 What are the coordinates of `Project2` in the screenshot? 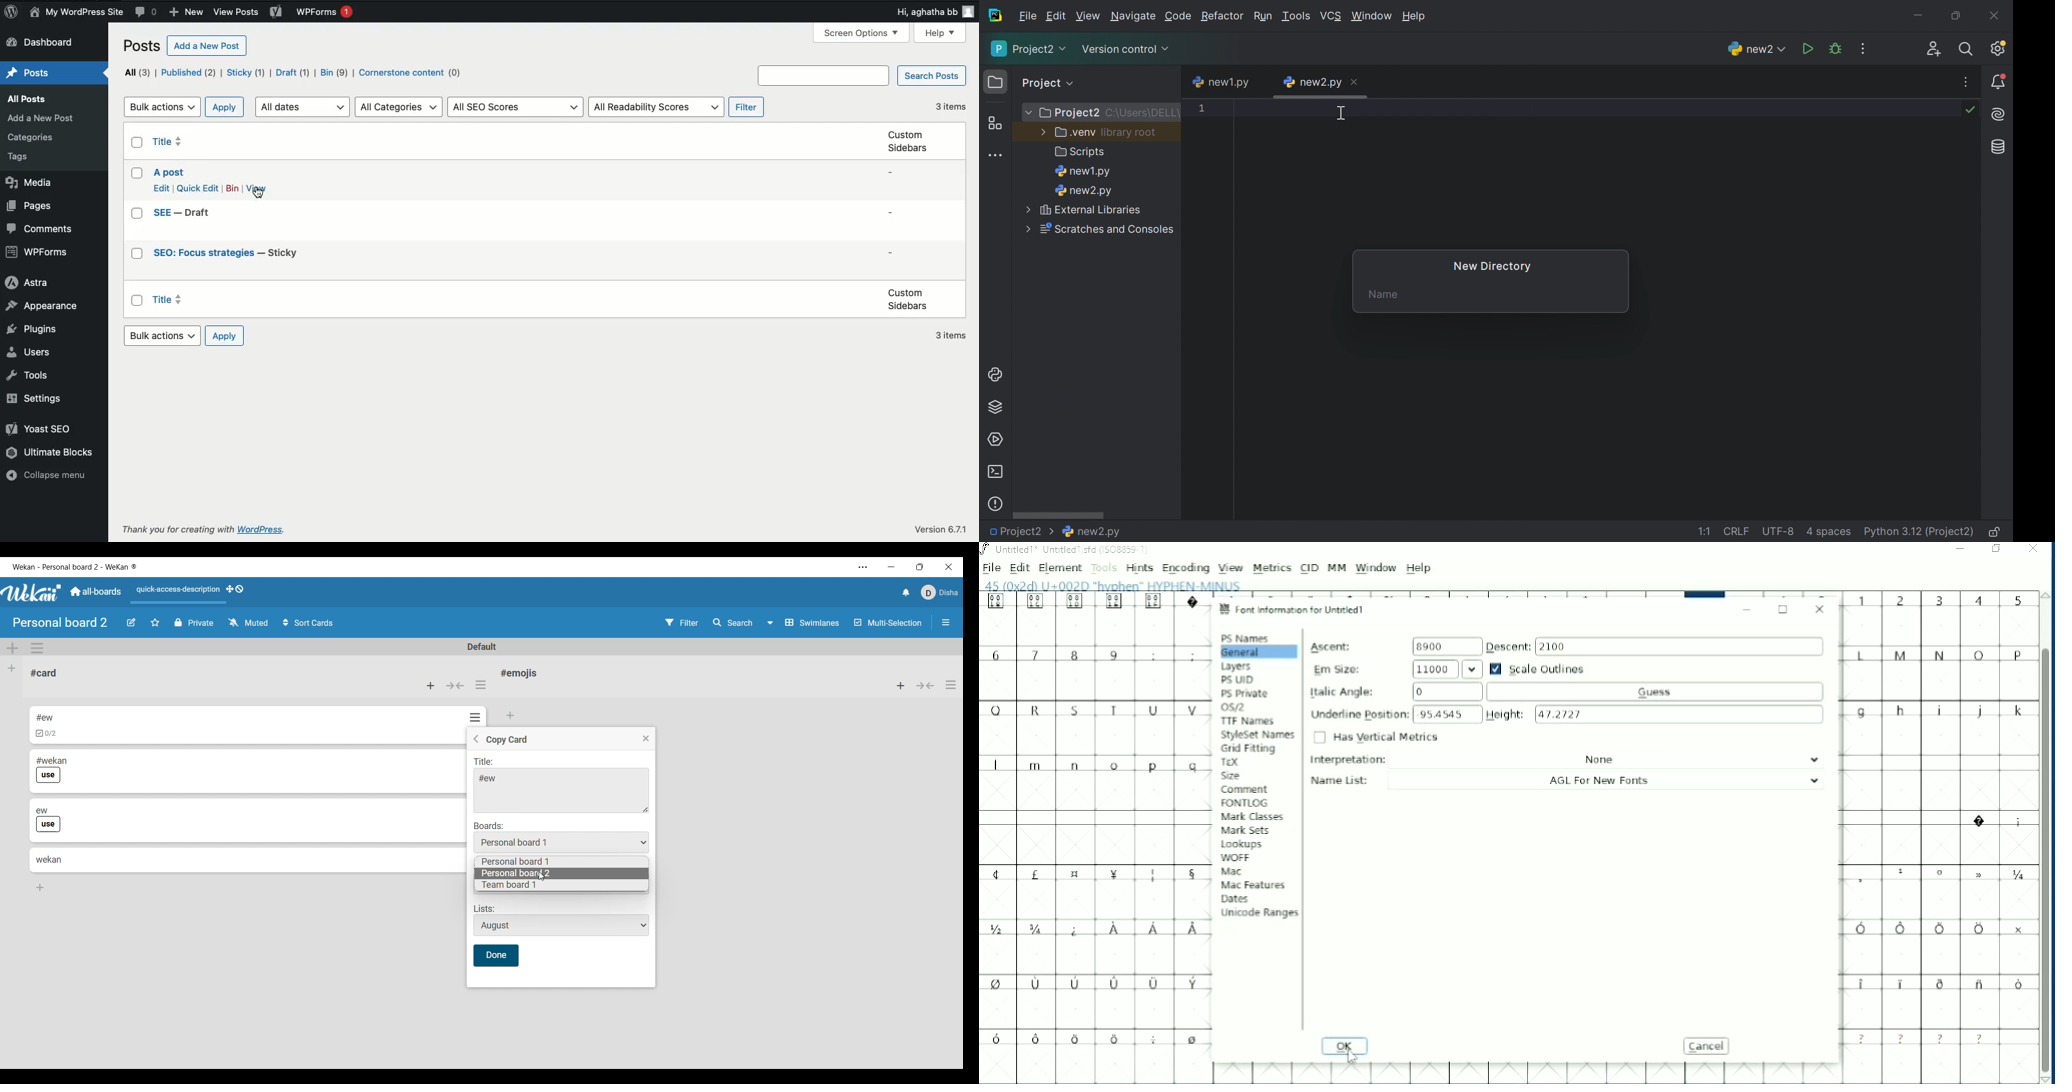 It's located at (1070, 113).